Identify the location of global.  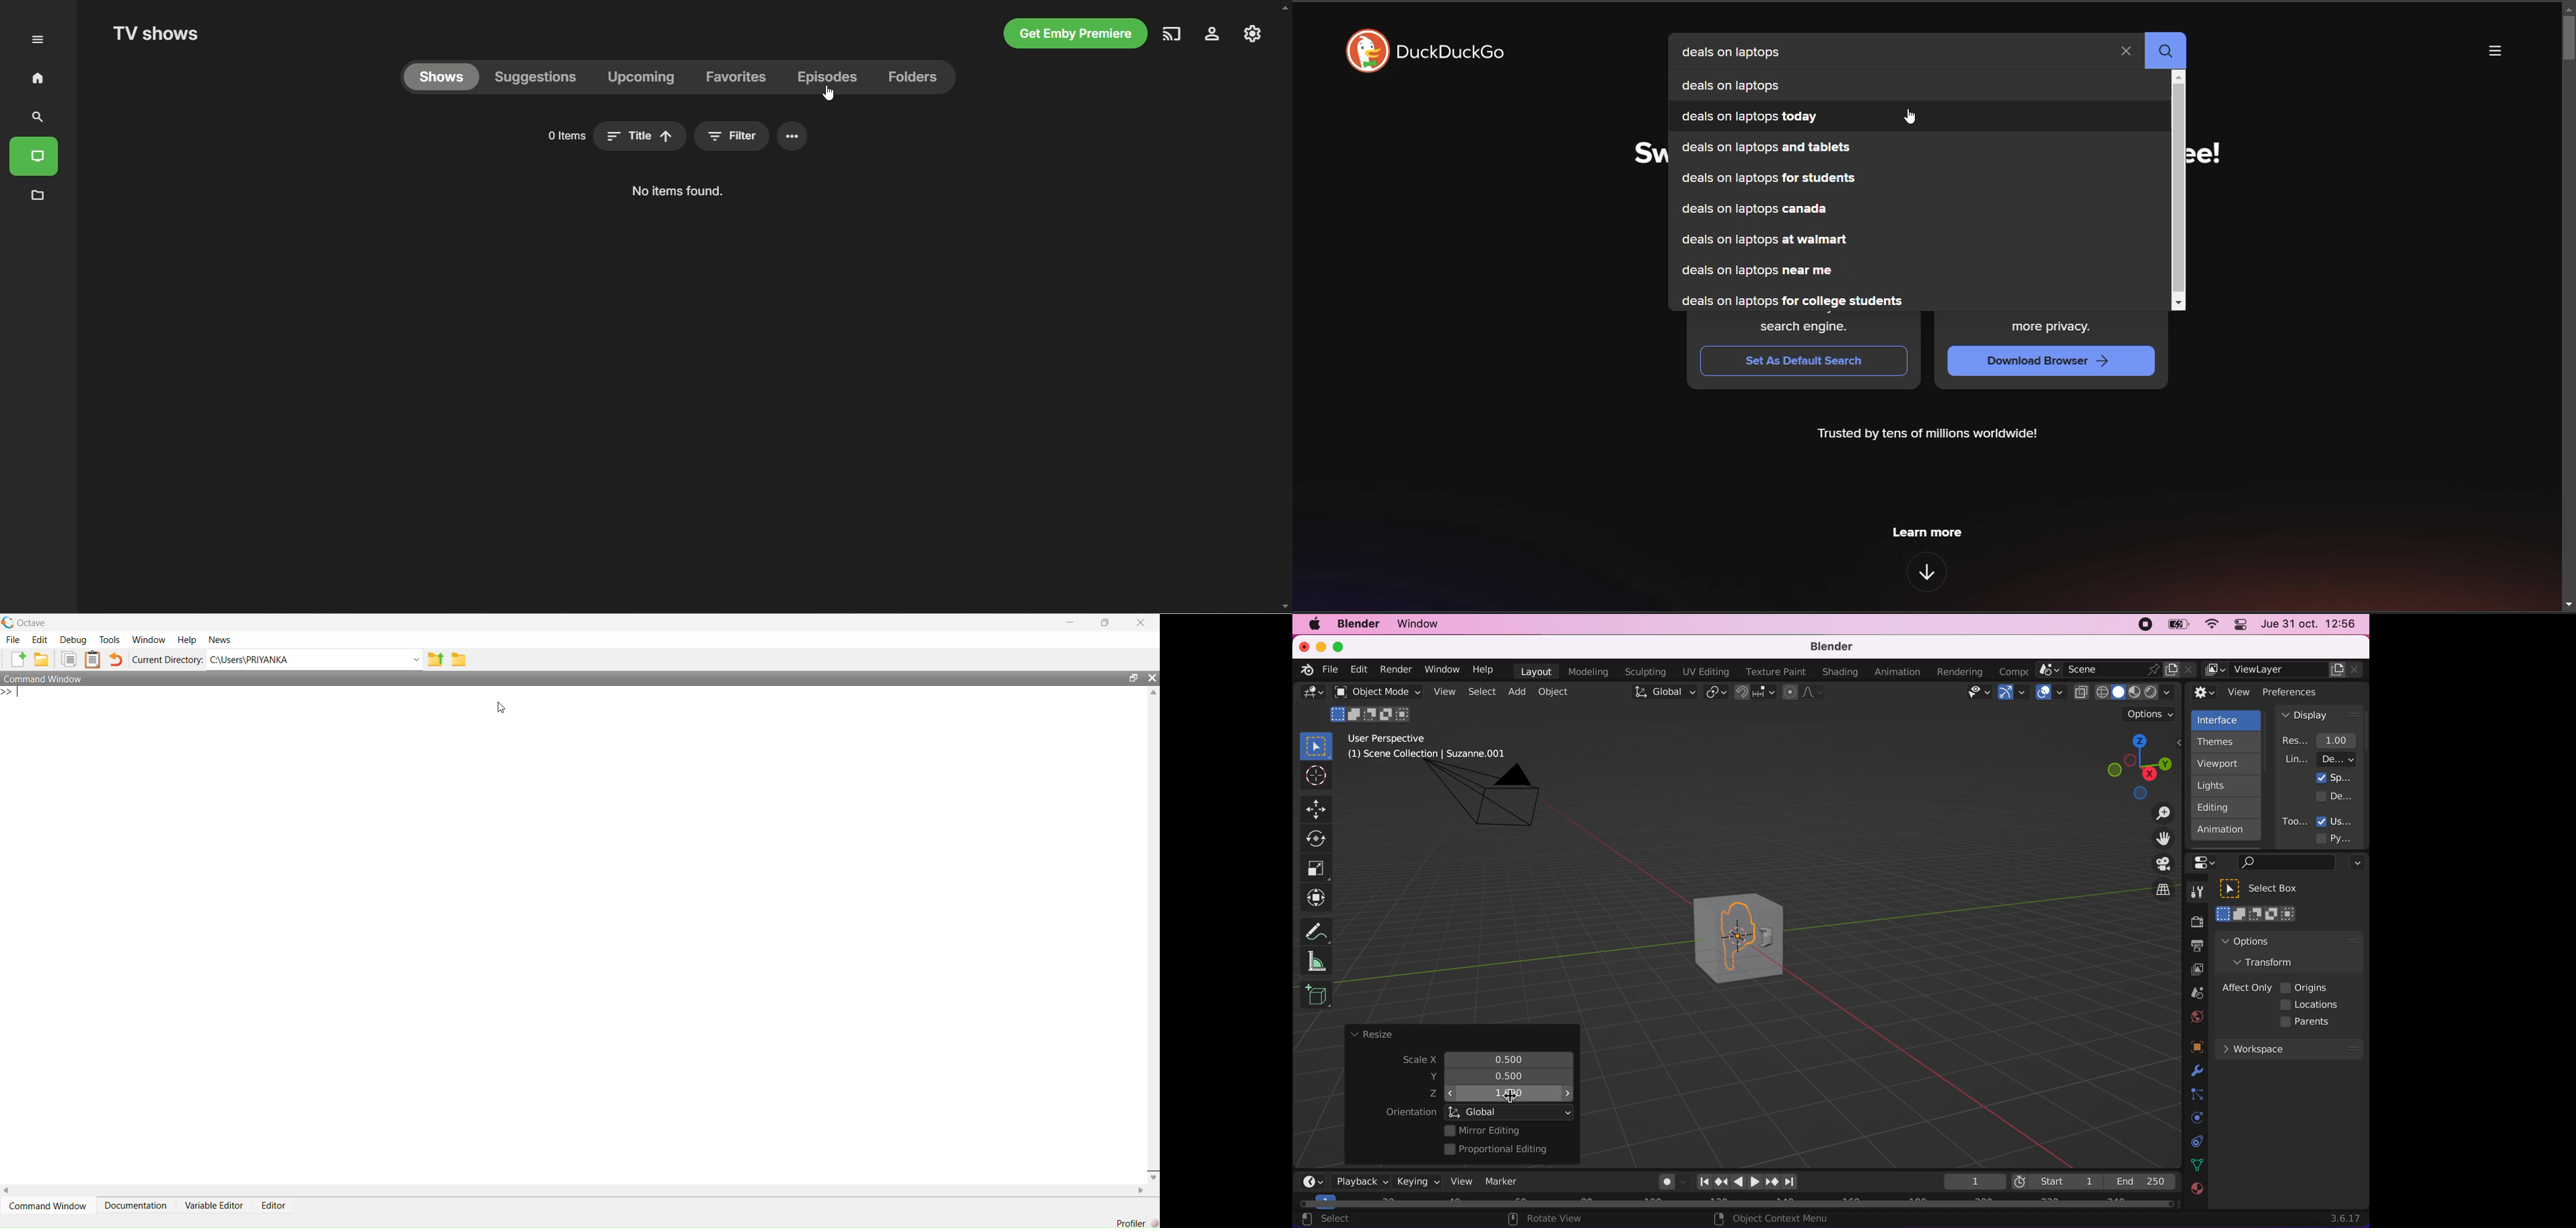
(1662, 694).